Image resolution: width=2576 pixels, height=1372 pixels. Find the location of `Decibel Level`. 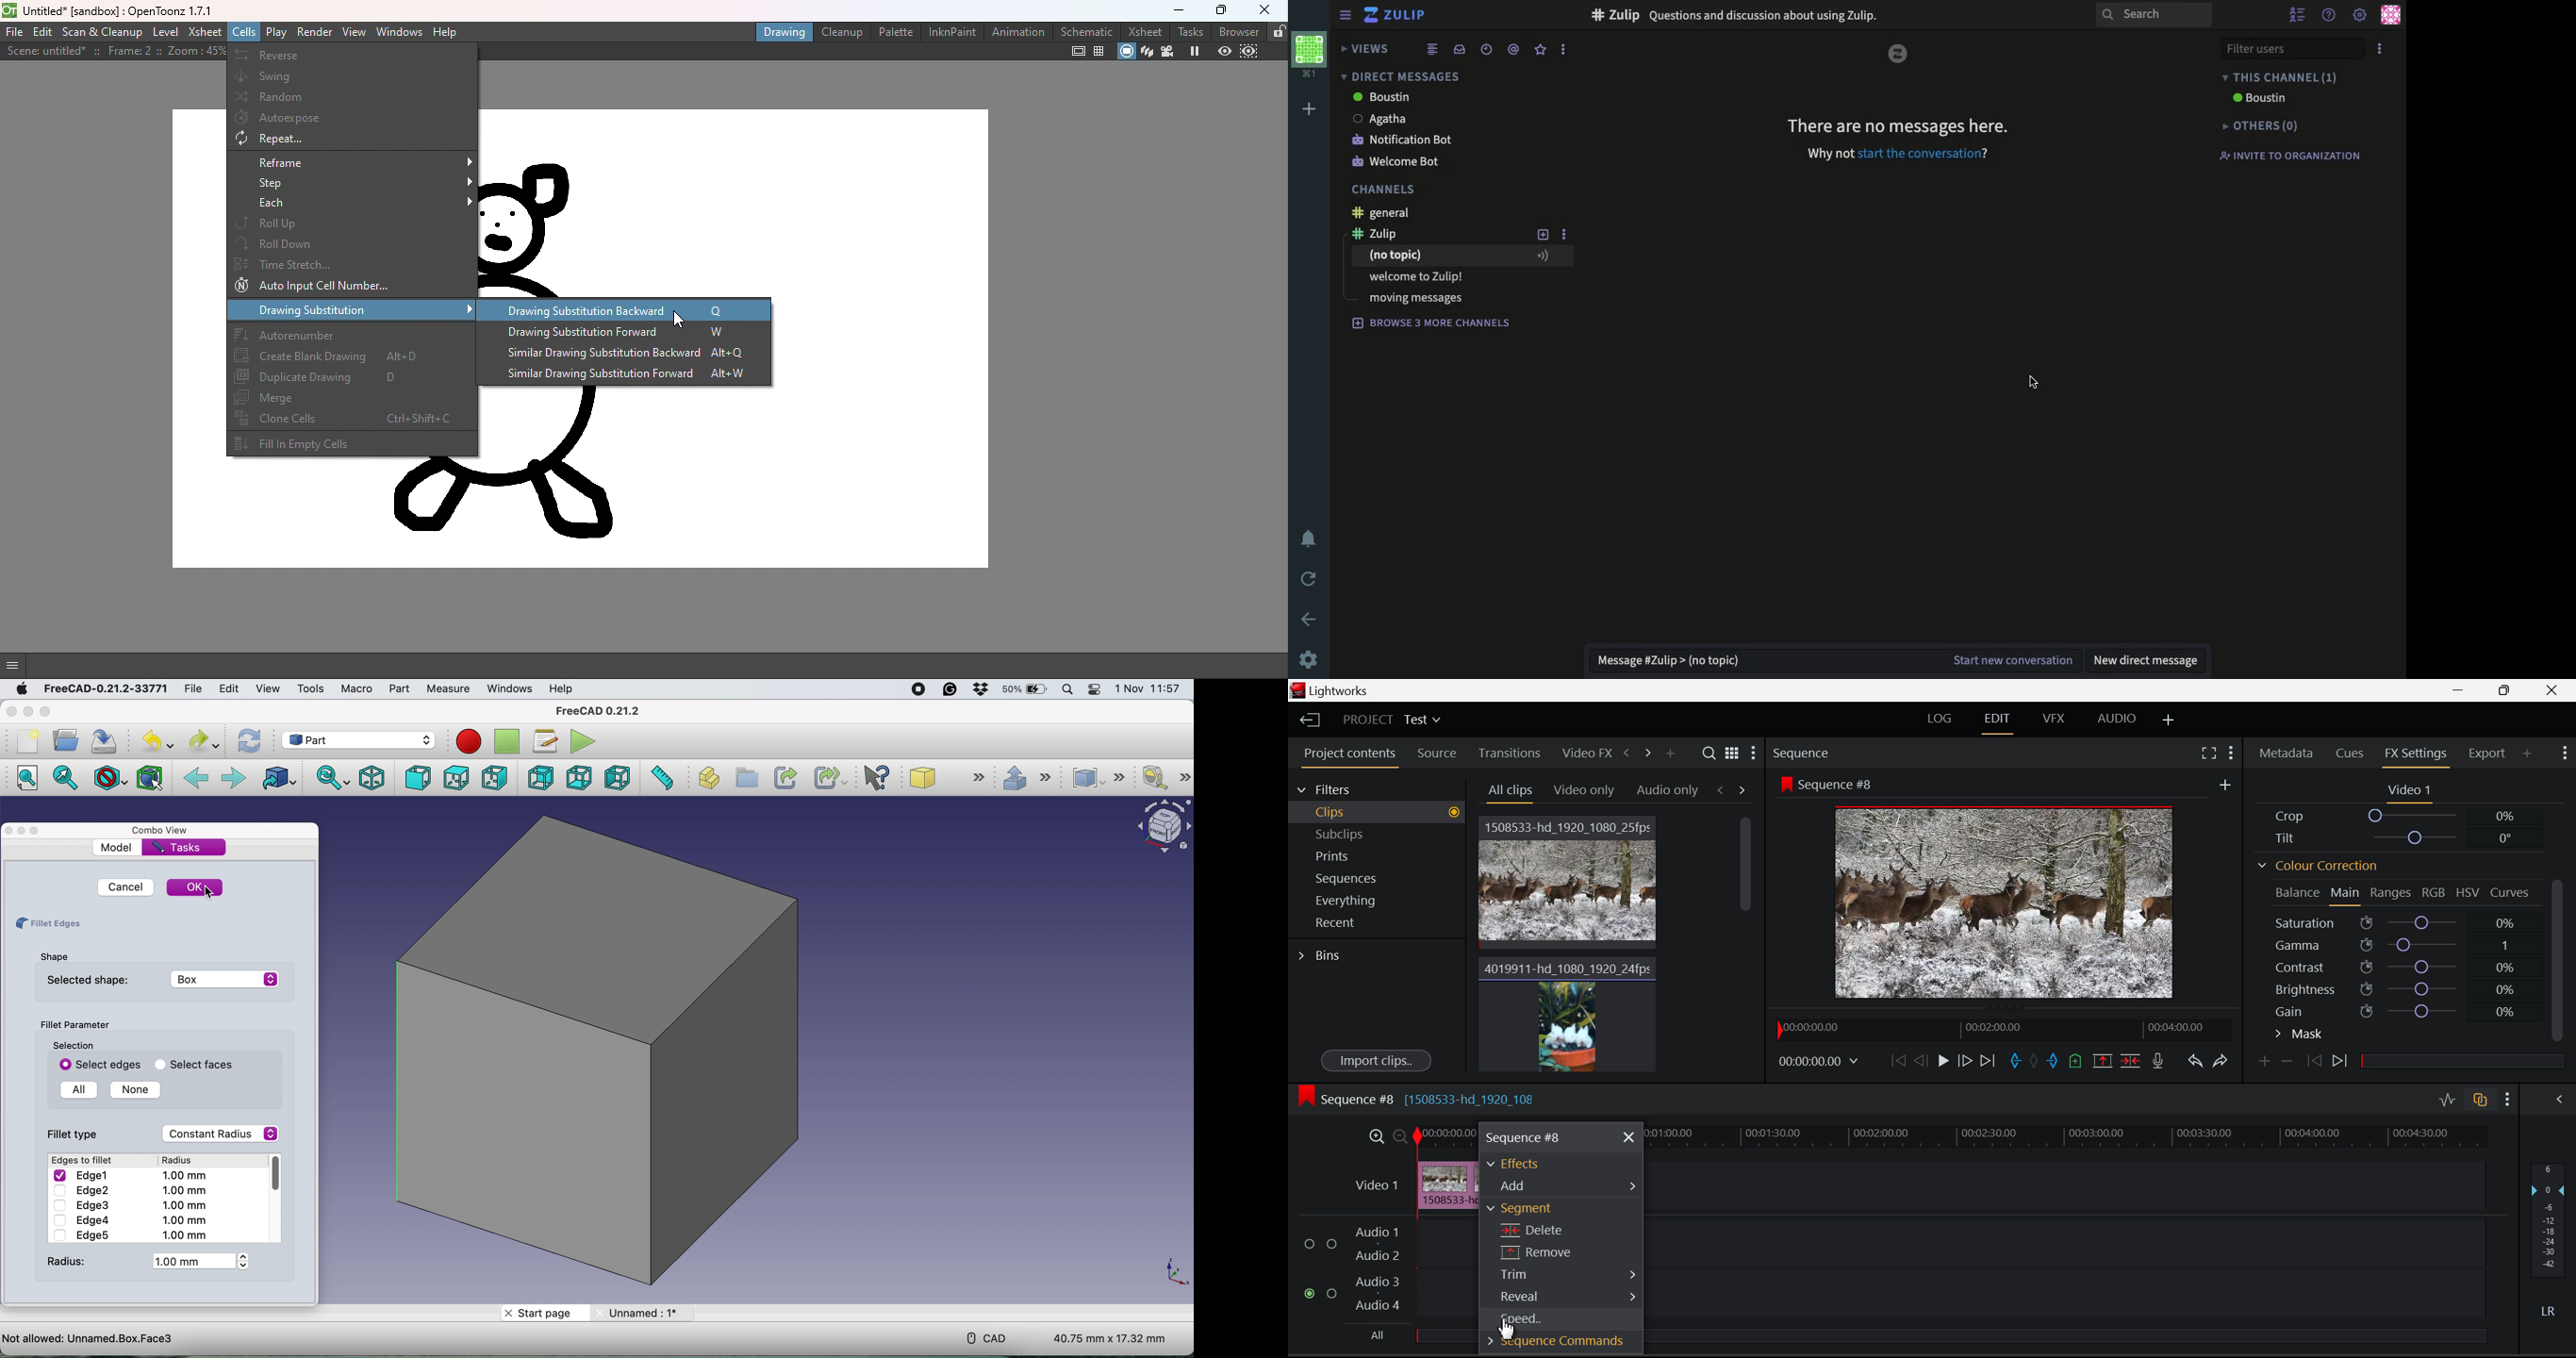

Decibel Level is located at coordinates (2551, 1220).